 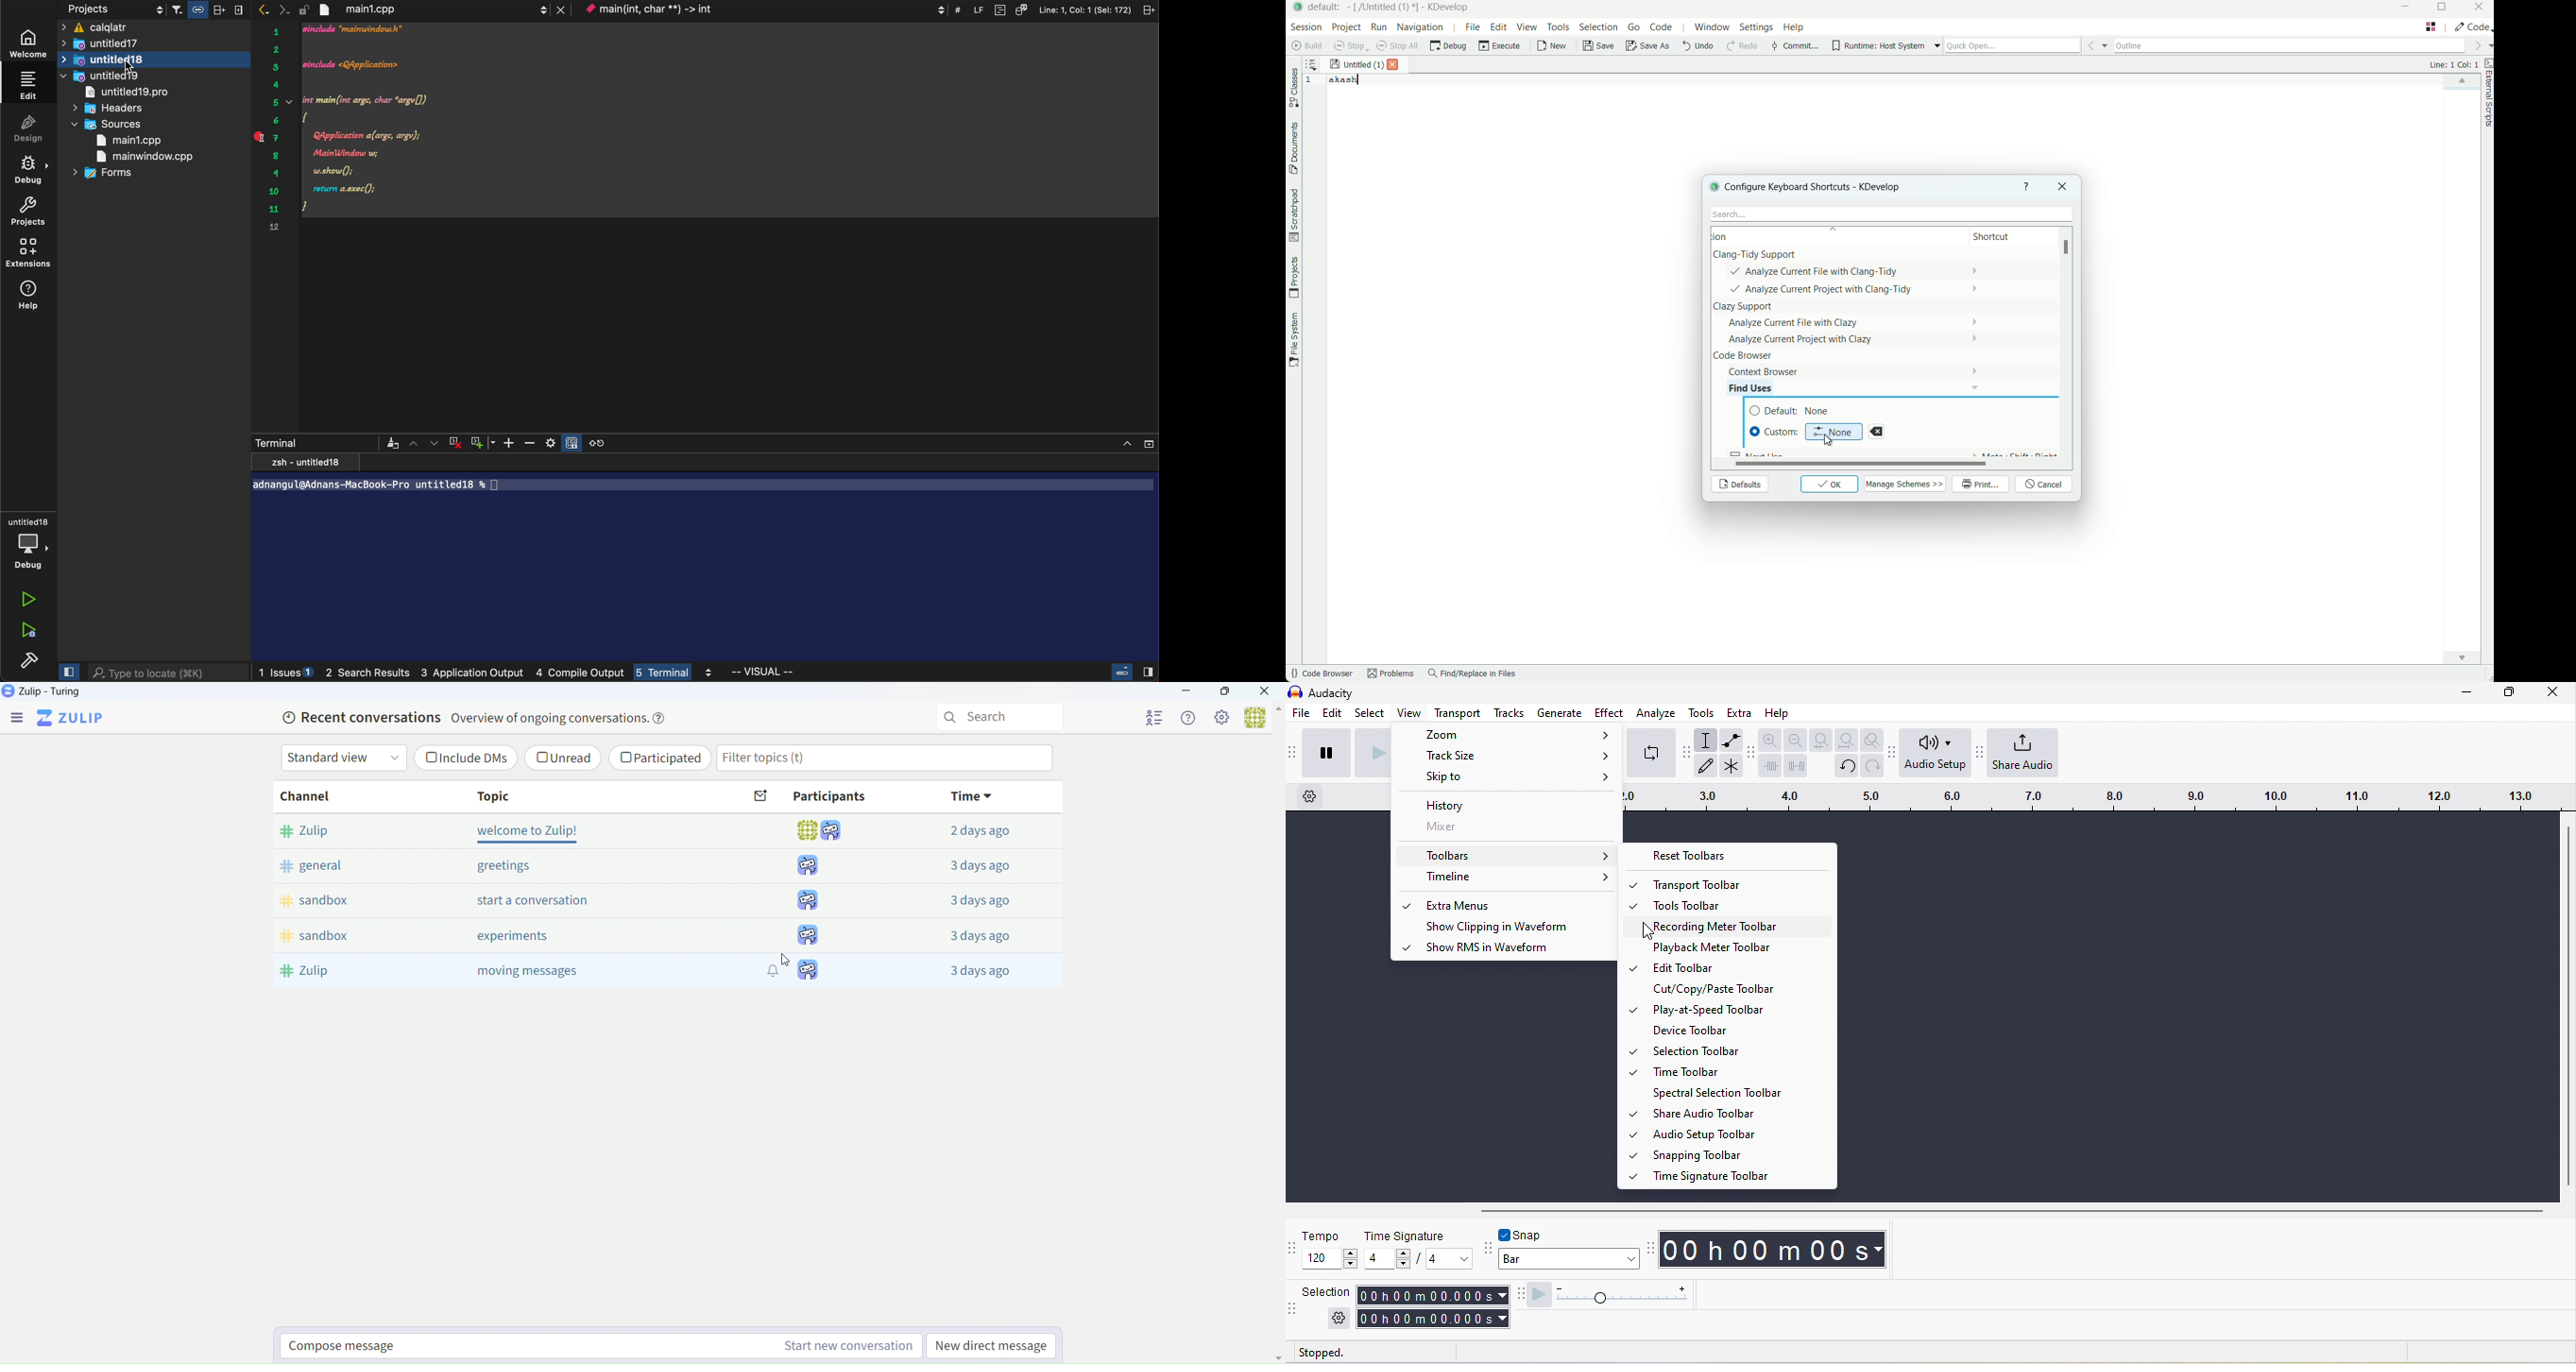 What do you see at coordinates (784, 963) in the screenshot?
I see `cursor` at bounding box center [784, 963].